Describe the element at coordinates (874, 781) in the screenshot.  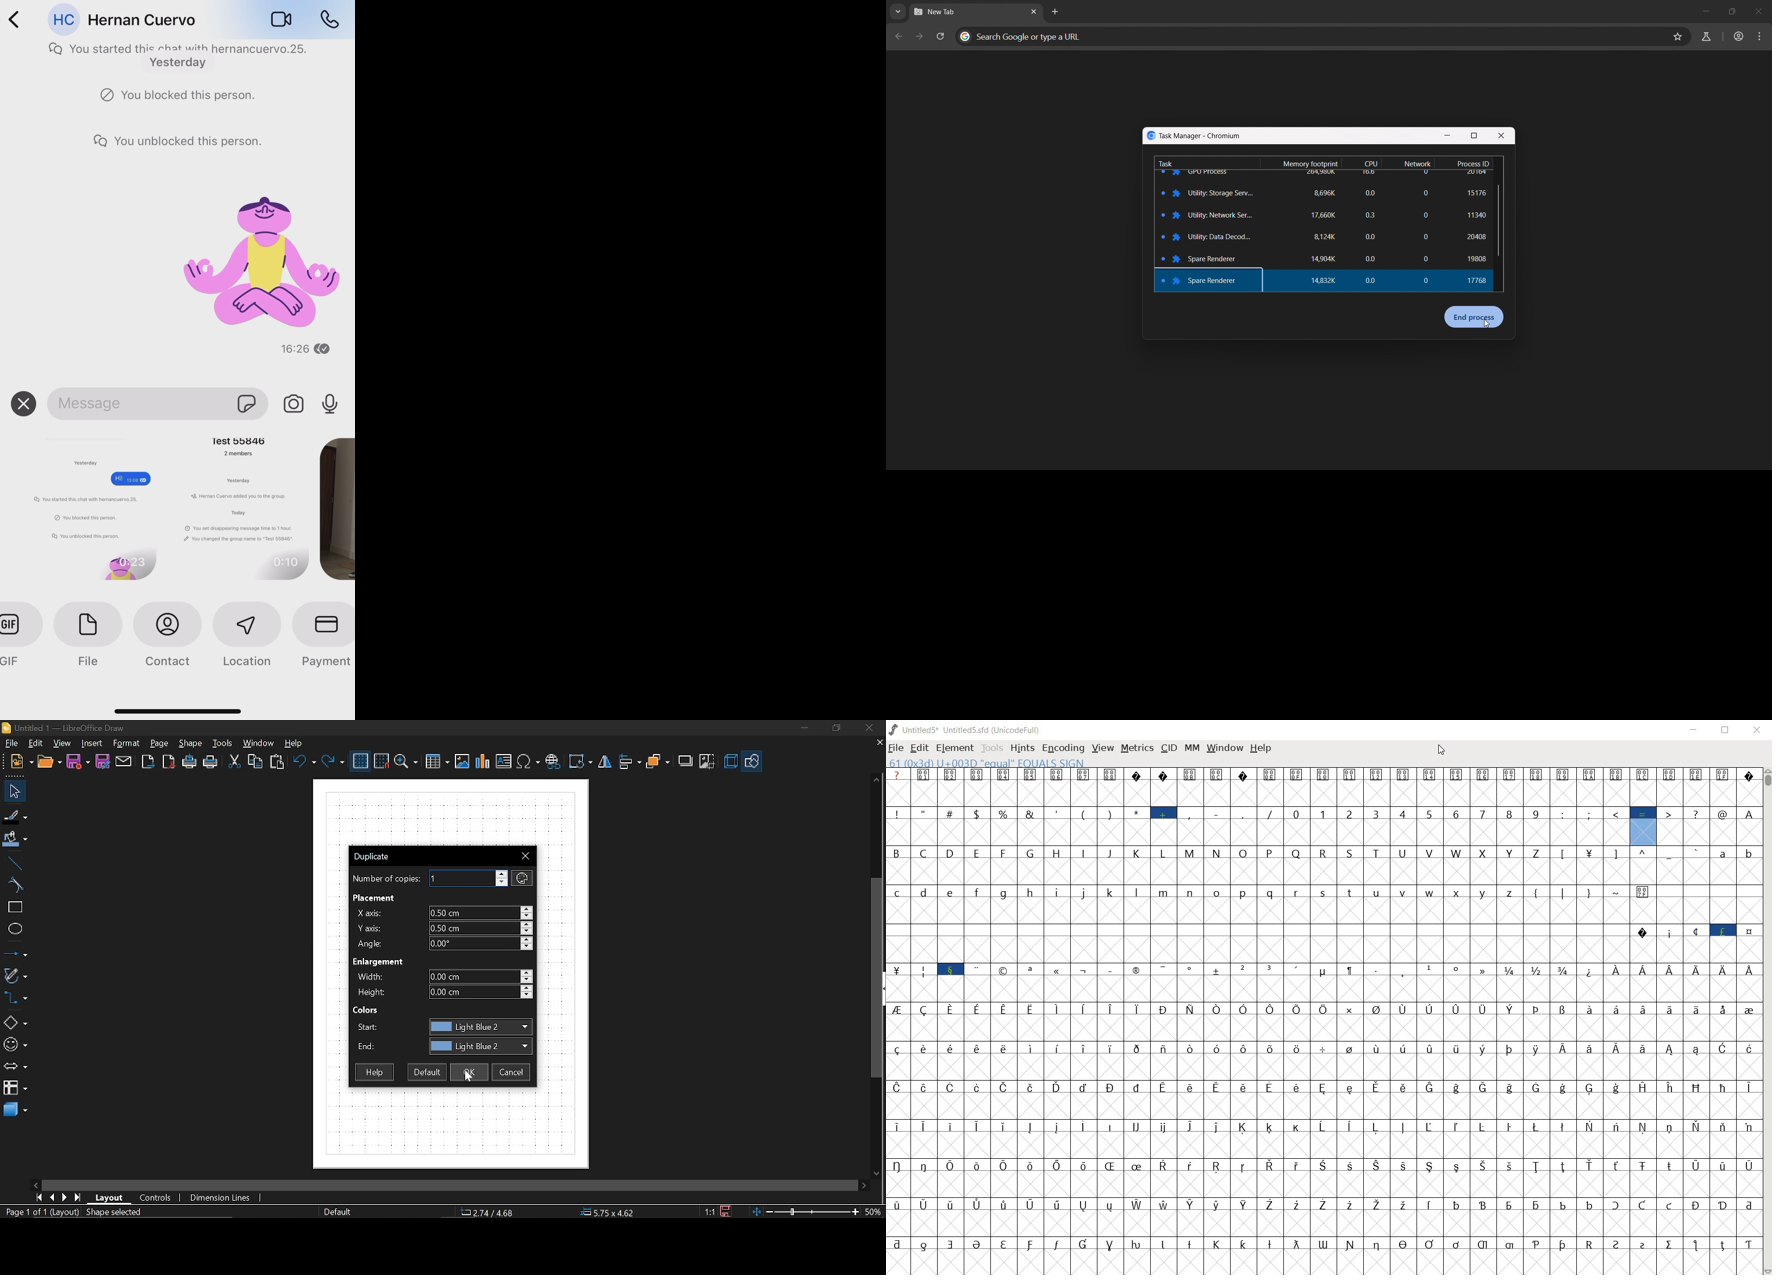
I see `move up` at that location.